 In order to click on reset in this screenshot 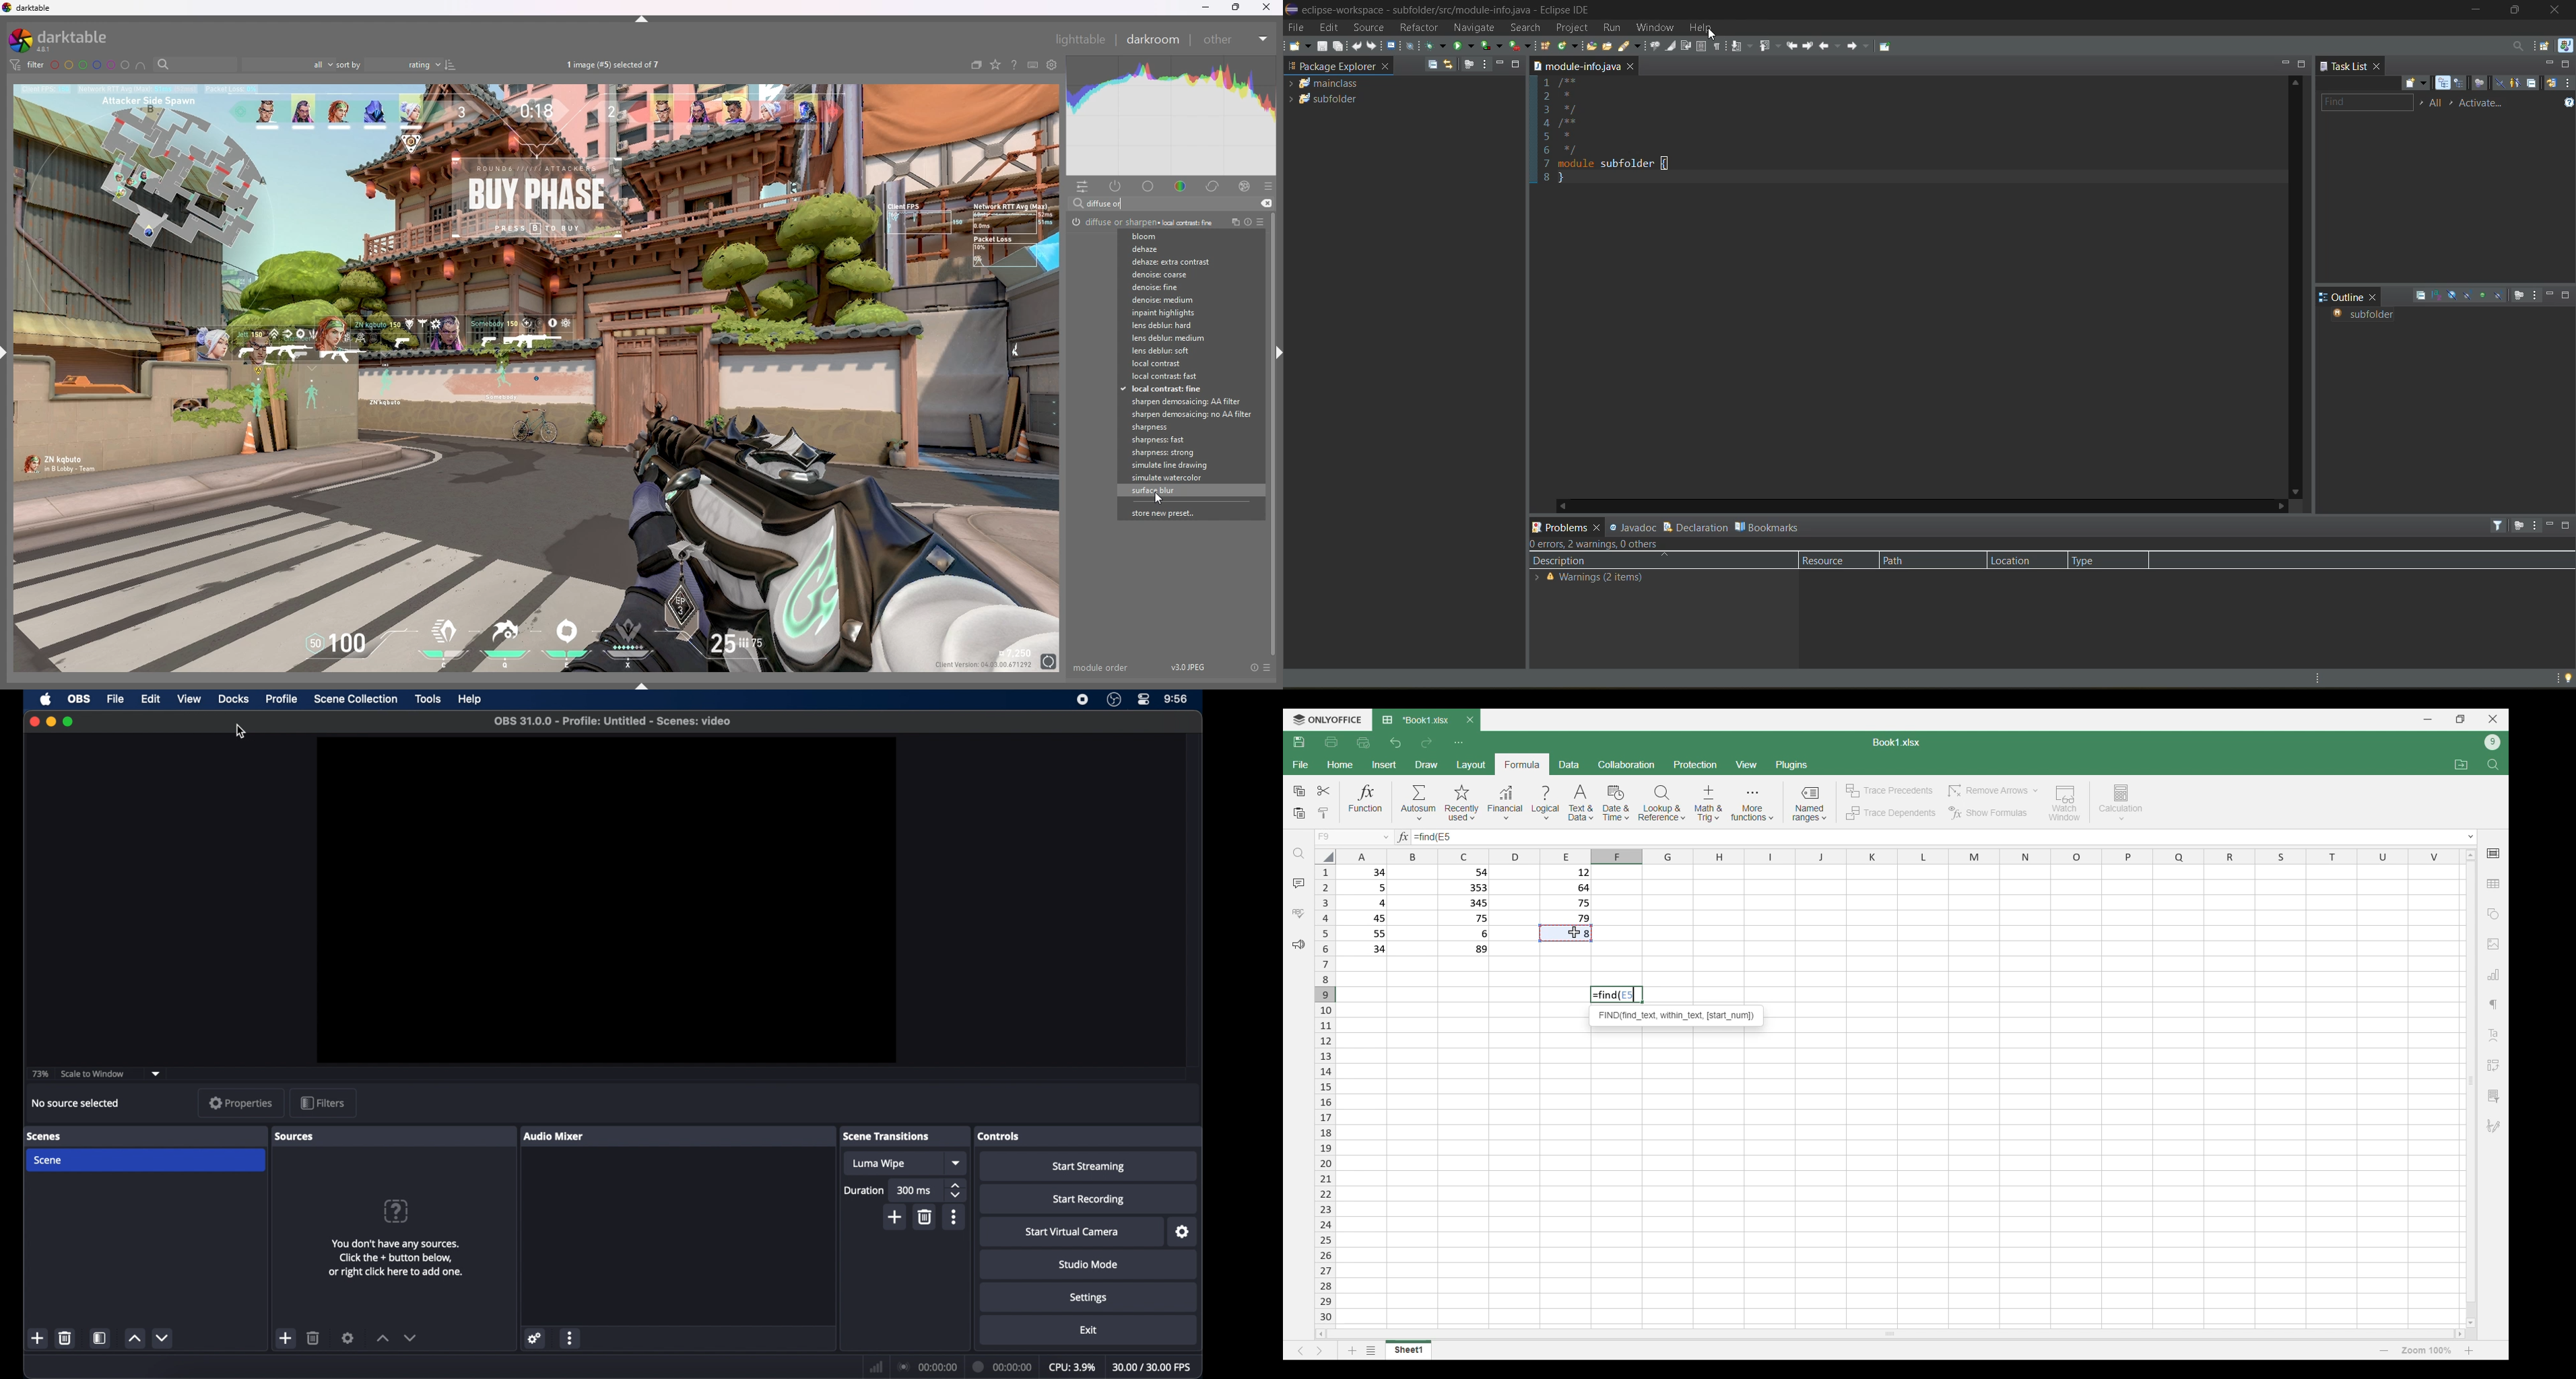, I will do `click(1254, 667)`.